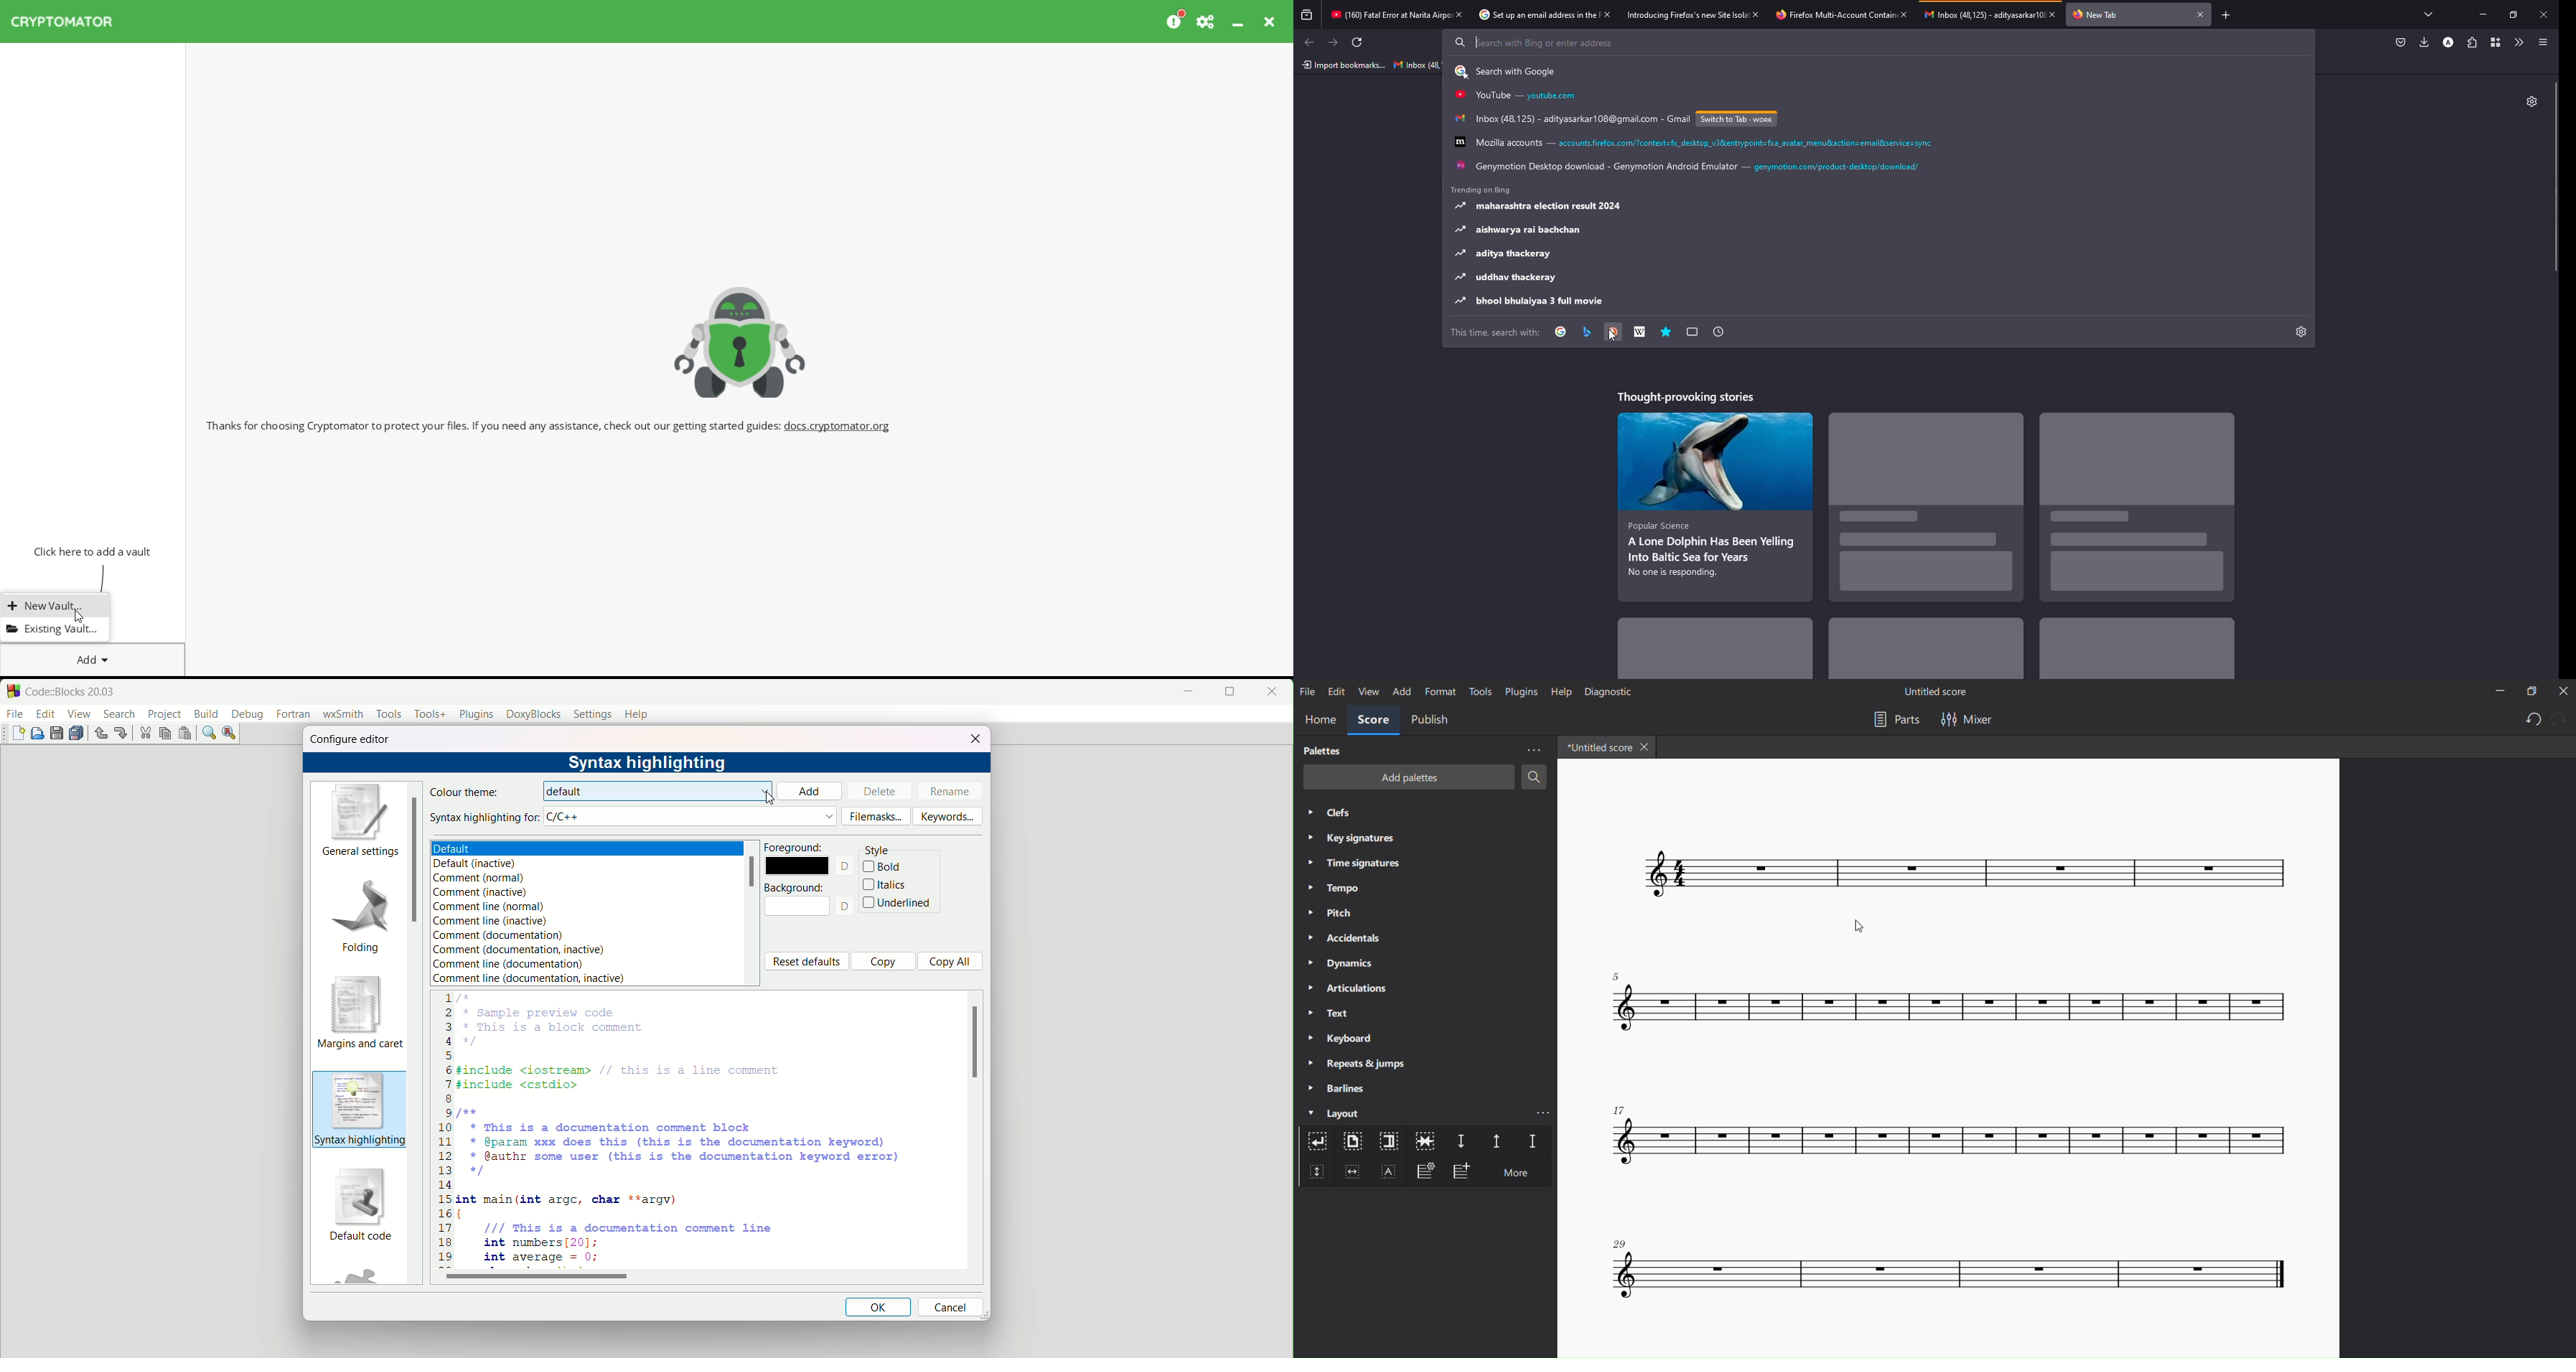  What do you see at coordinates (1335, 914) in the screenshot?
I see `pitch` at bounding box center [1335, 914].